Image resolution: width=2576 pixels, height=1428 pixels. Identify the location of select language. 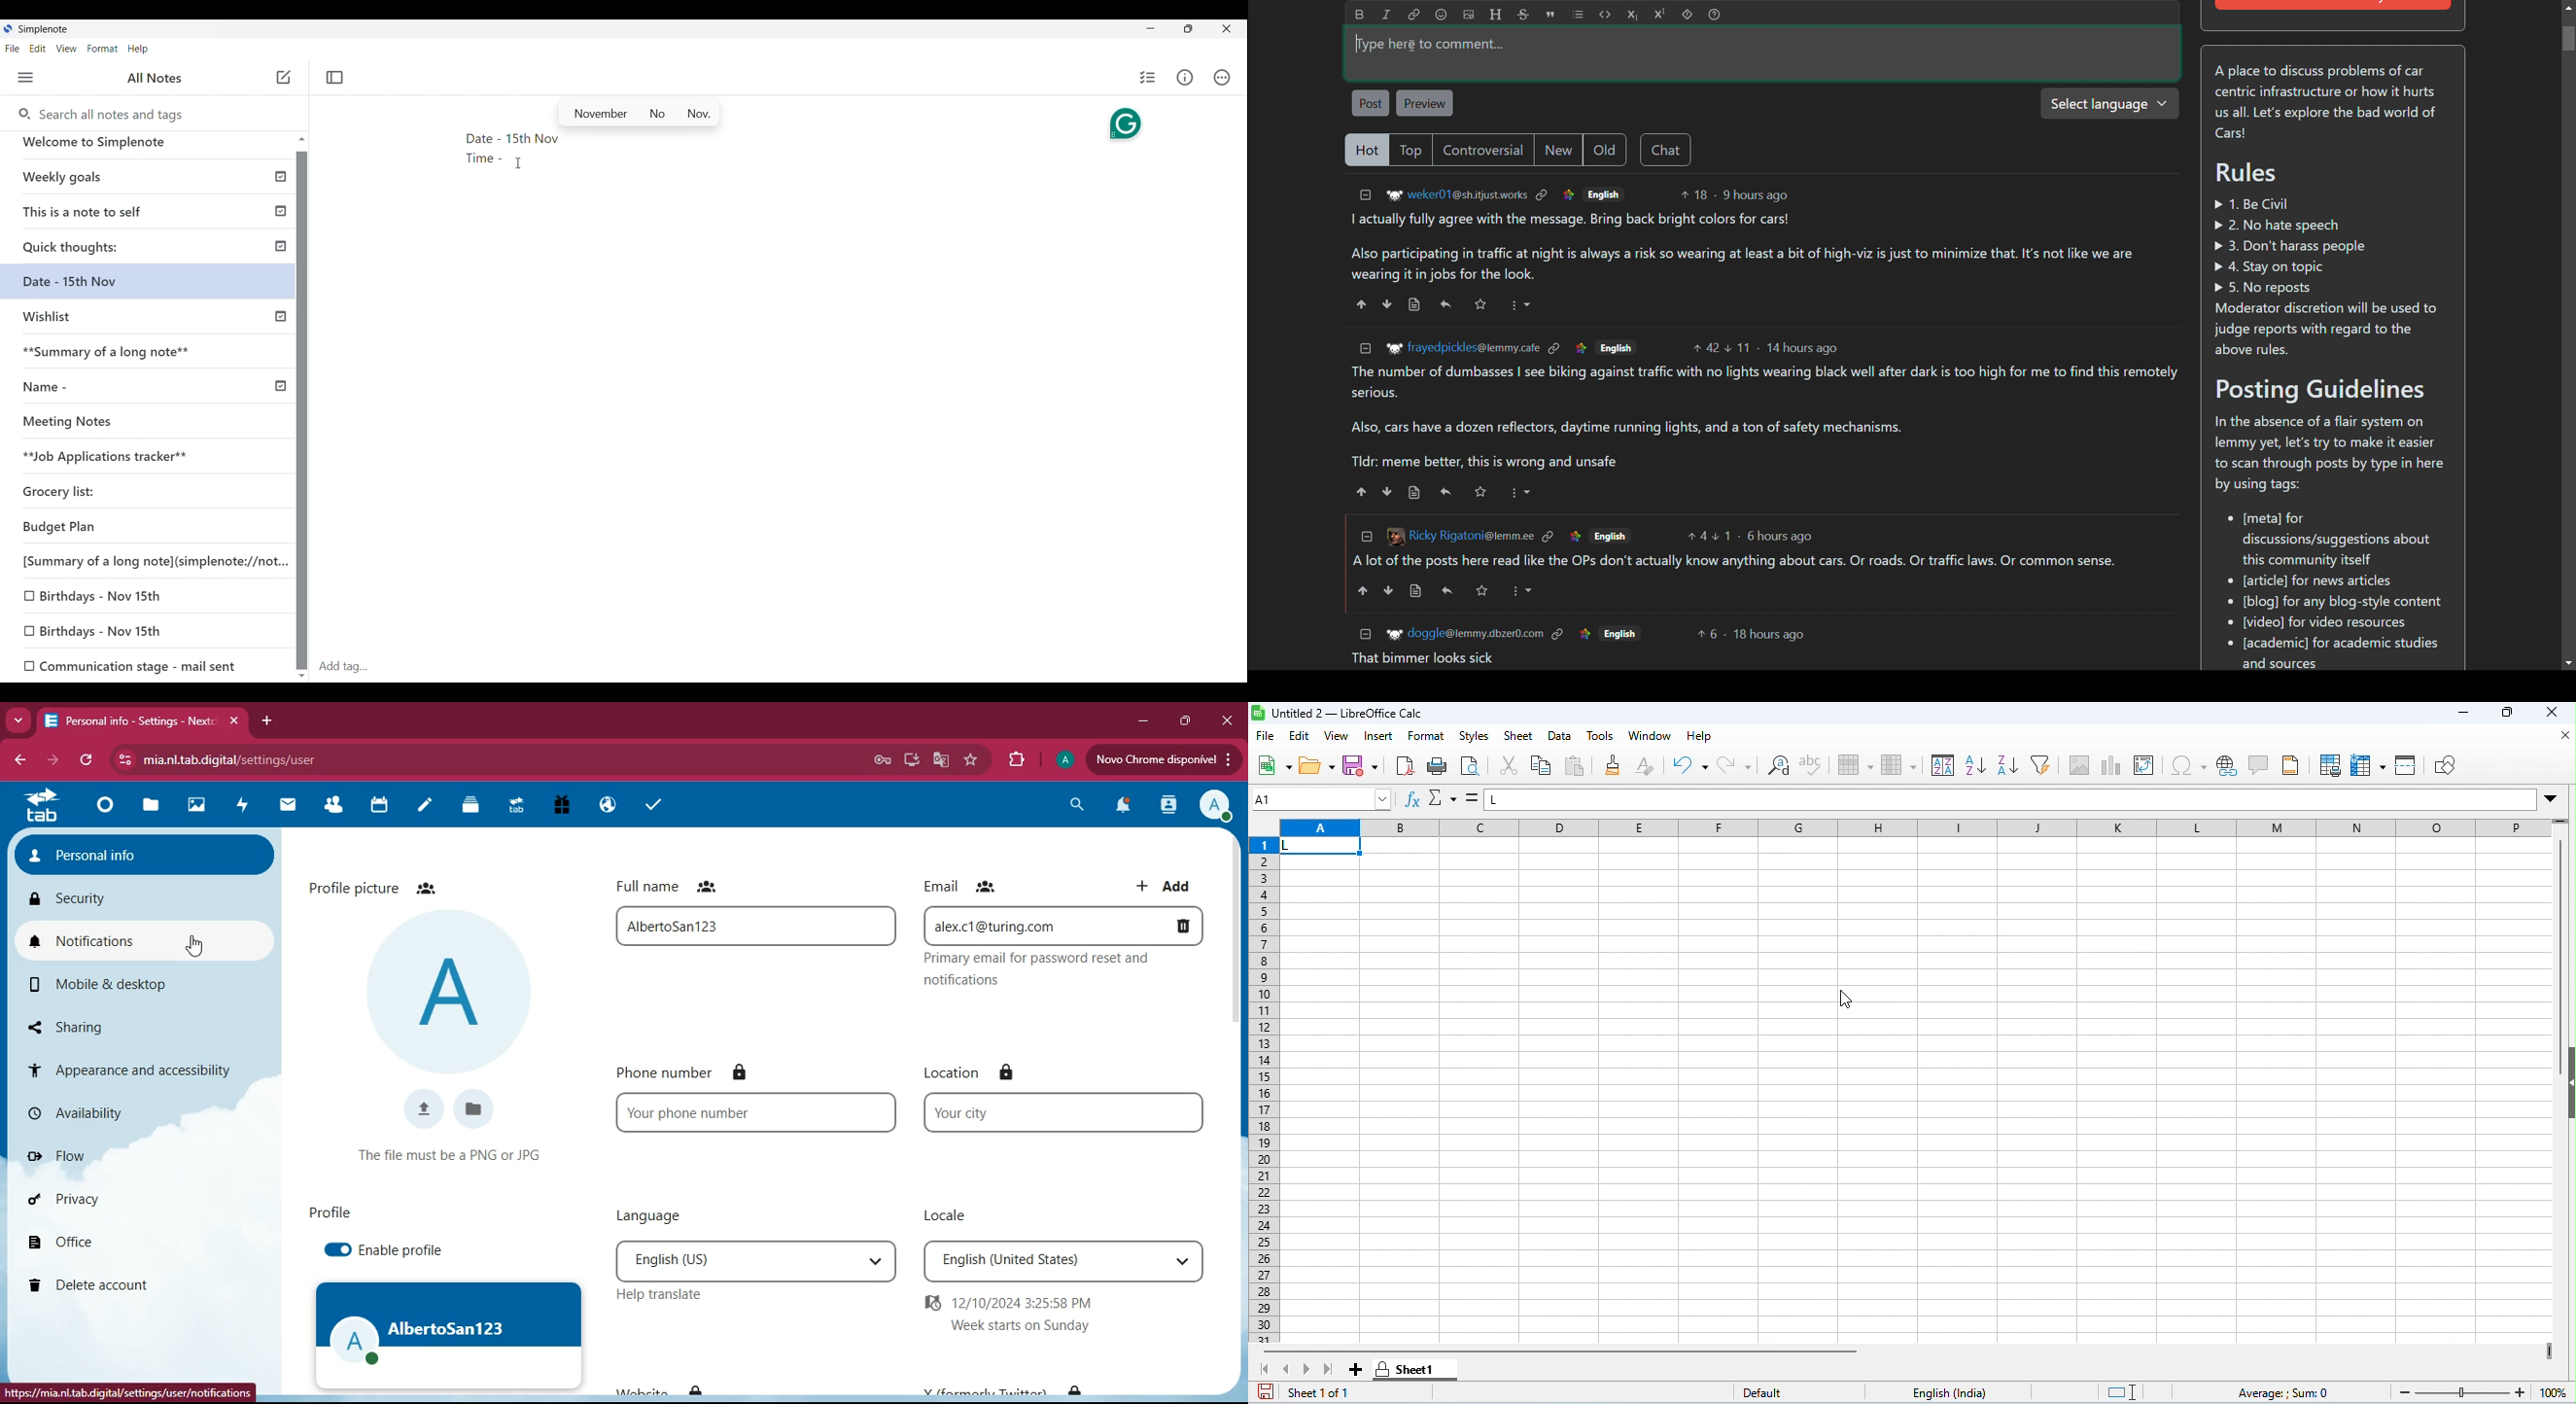
(2109, 104).